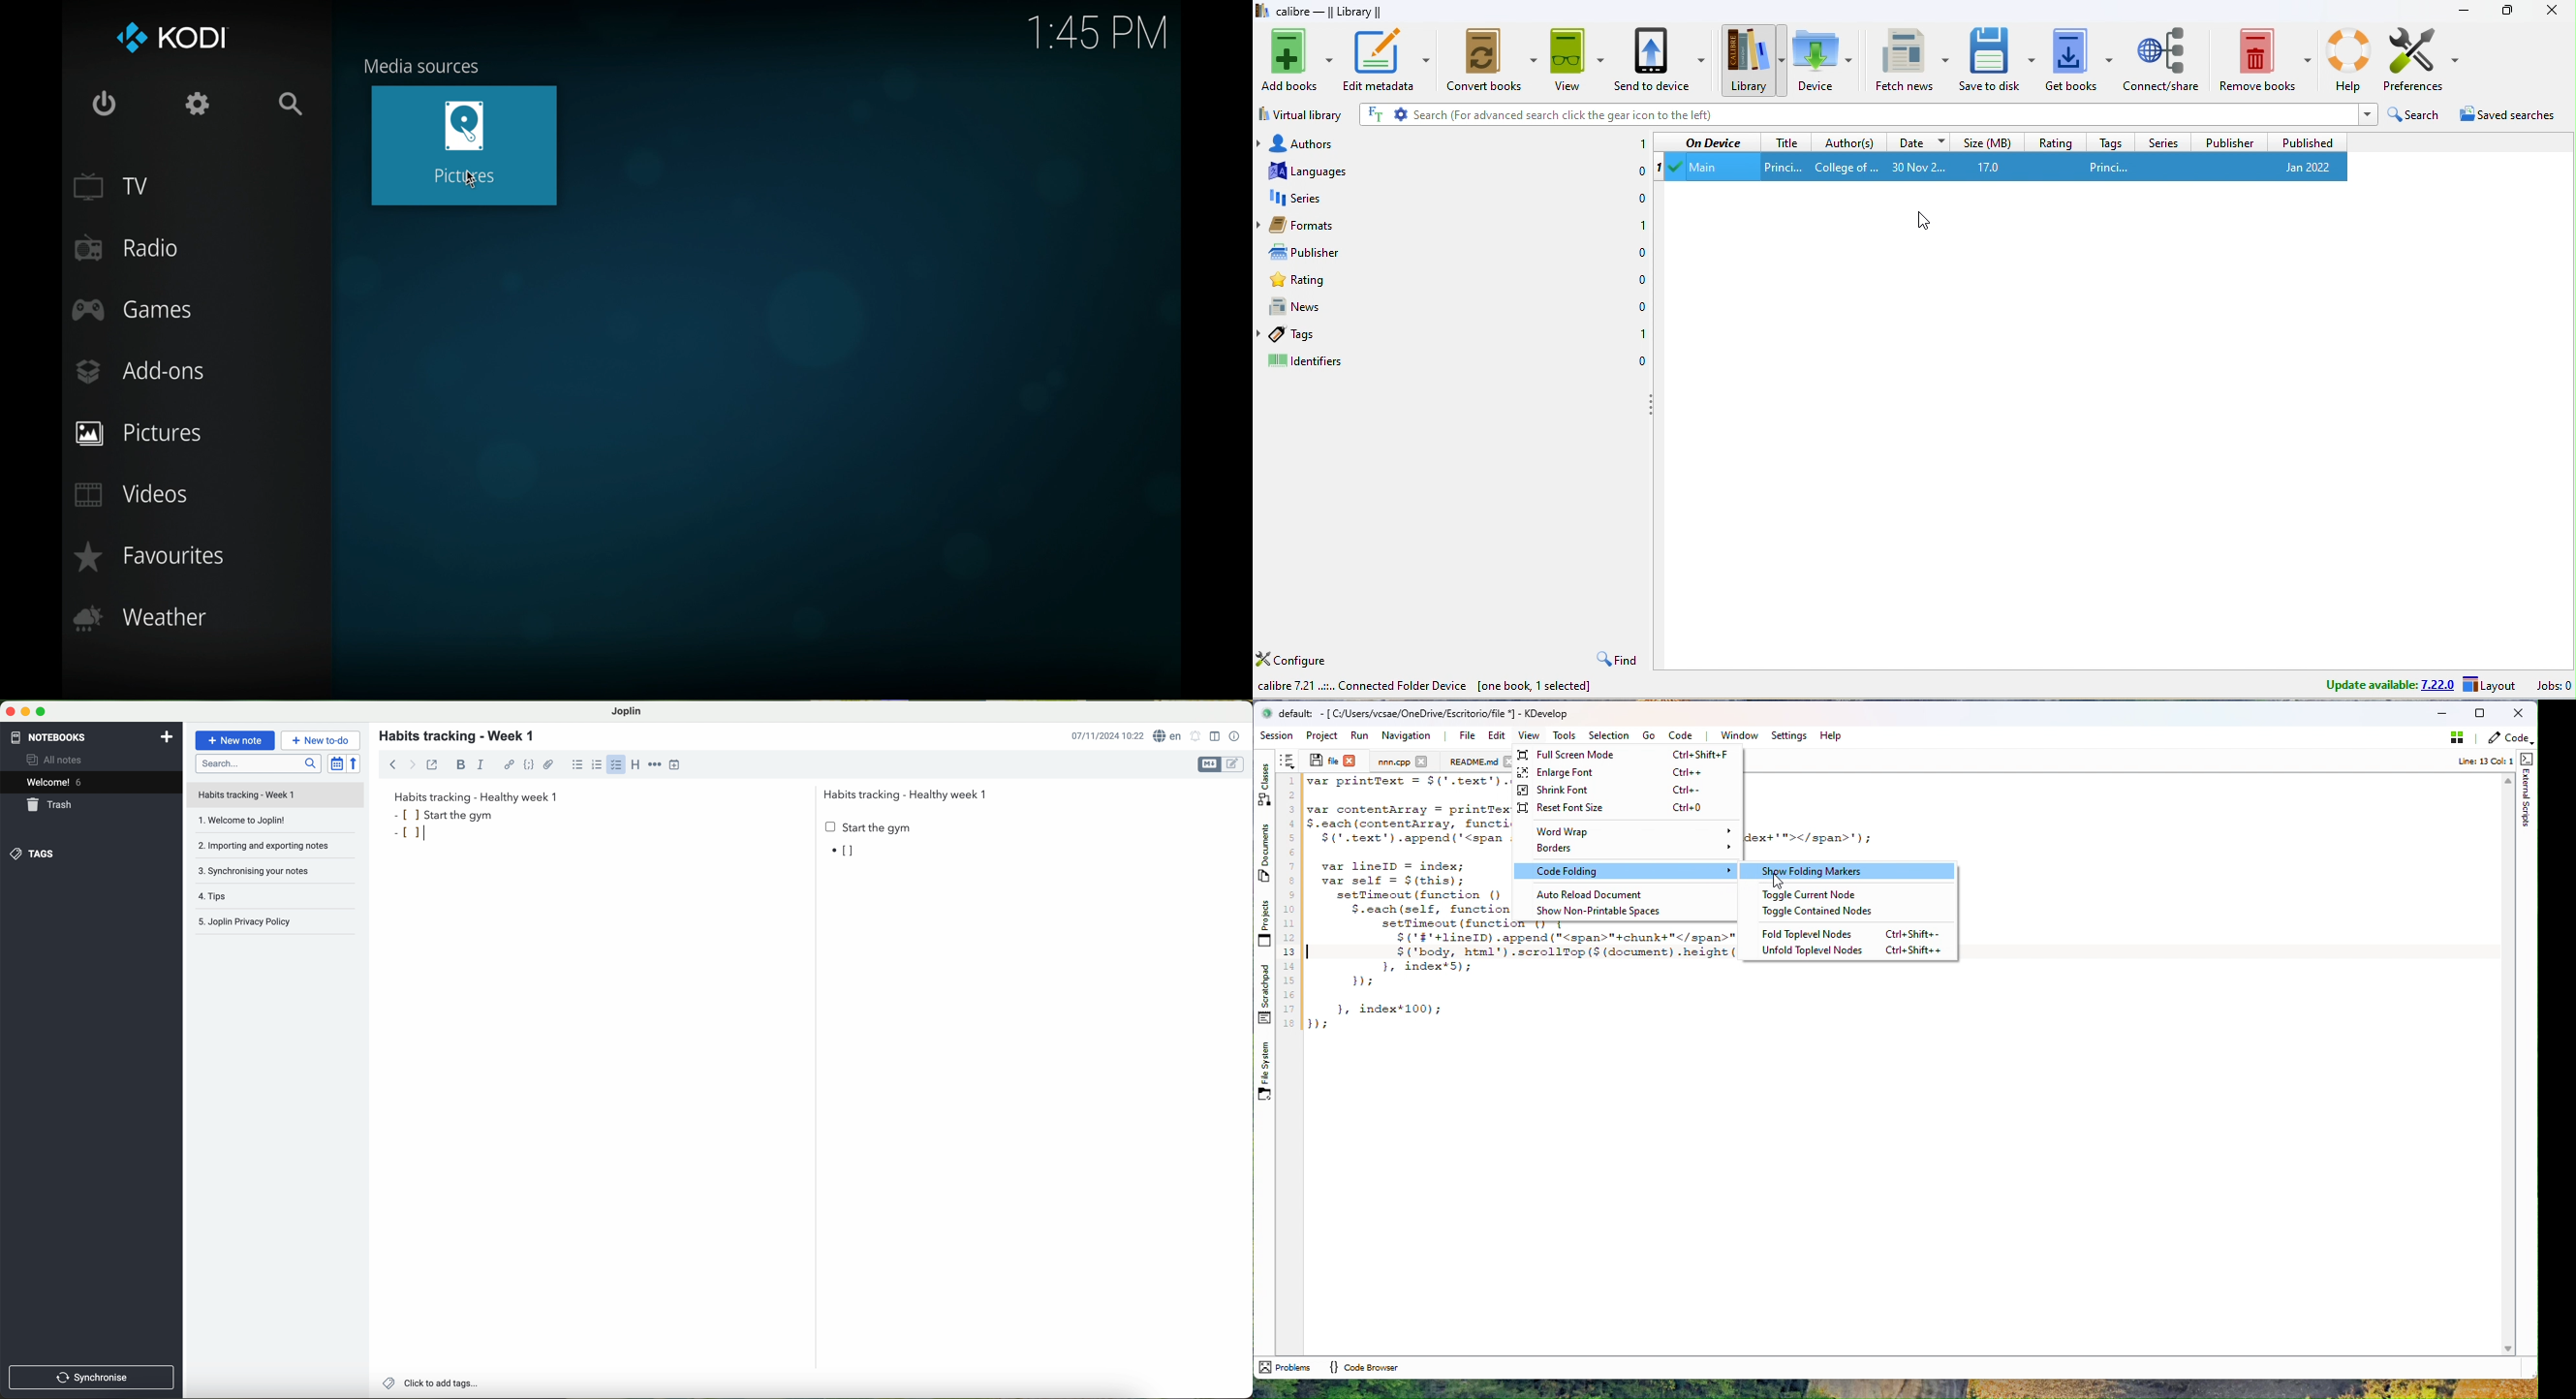 The image size is (2576, 1400). I want to click on habits tracking week 1, so click(476, 796).